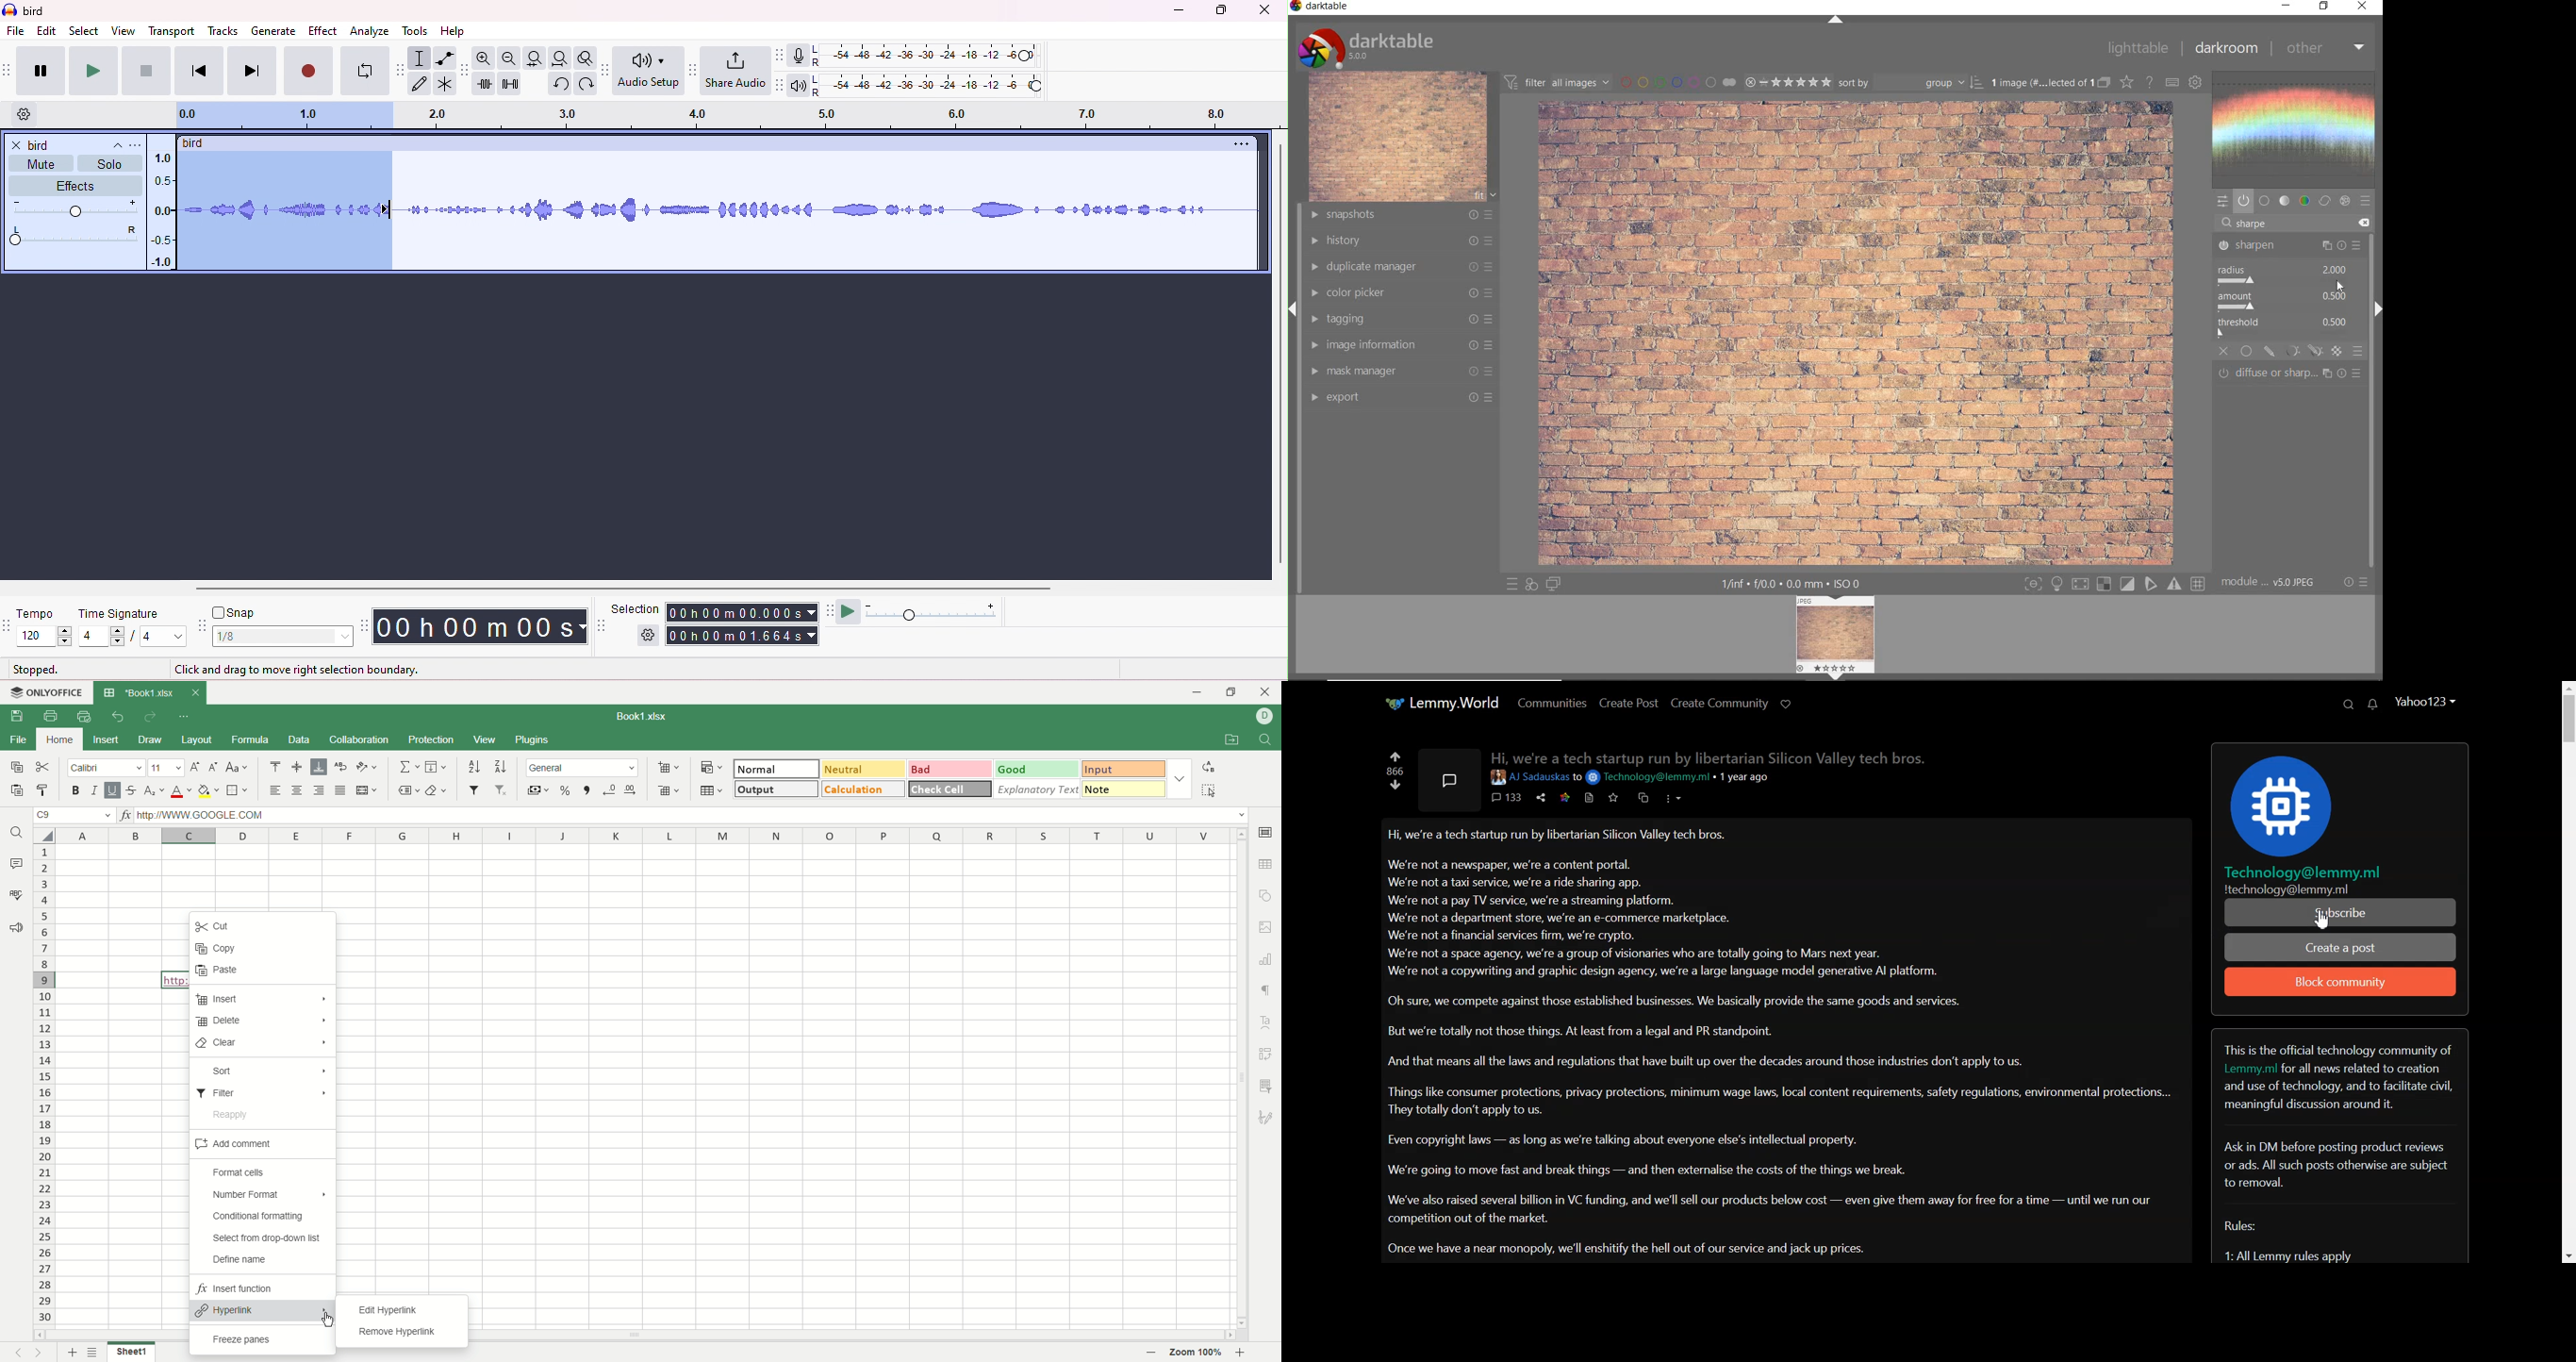 This screenshot has width=2576, height=1372. I want to click on align left, so click(273, 790).